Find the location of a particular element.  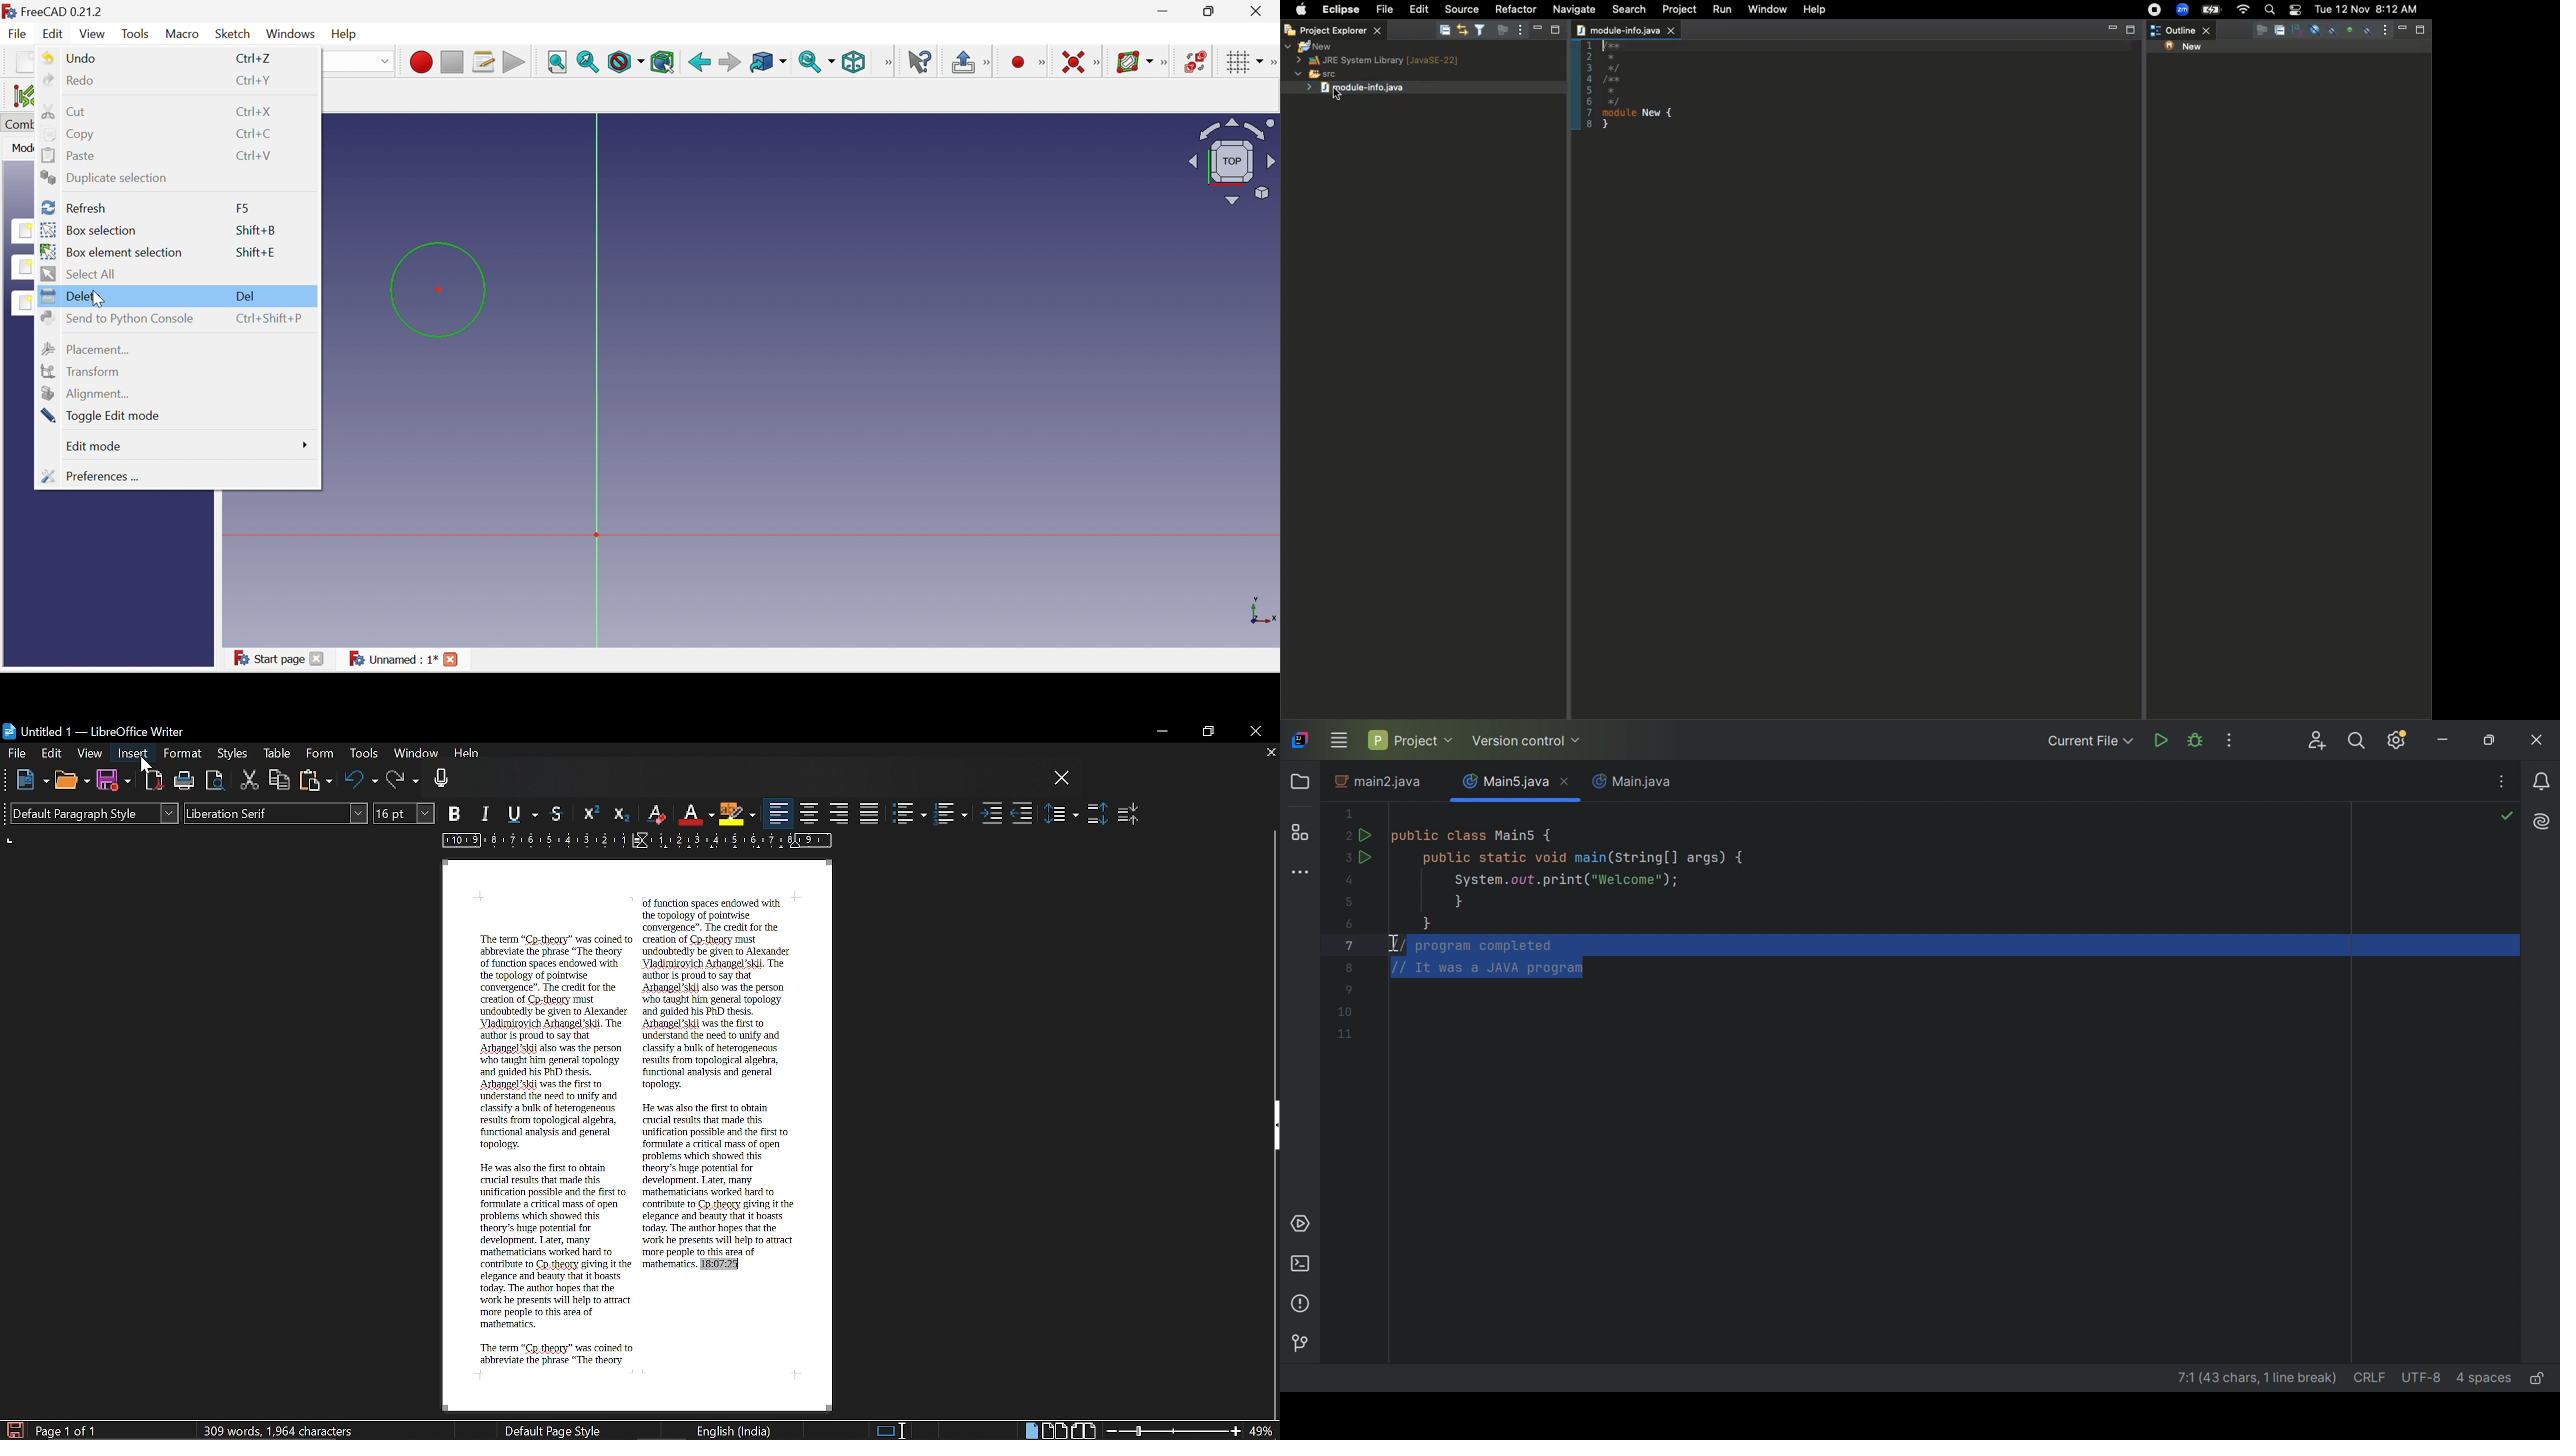

Underline is located at coordinates (696, 814).